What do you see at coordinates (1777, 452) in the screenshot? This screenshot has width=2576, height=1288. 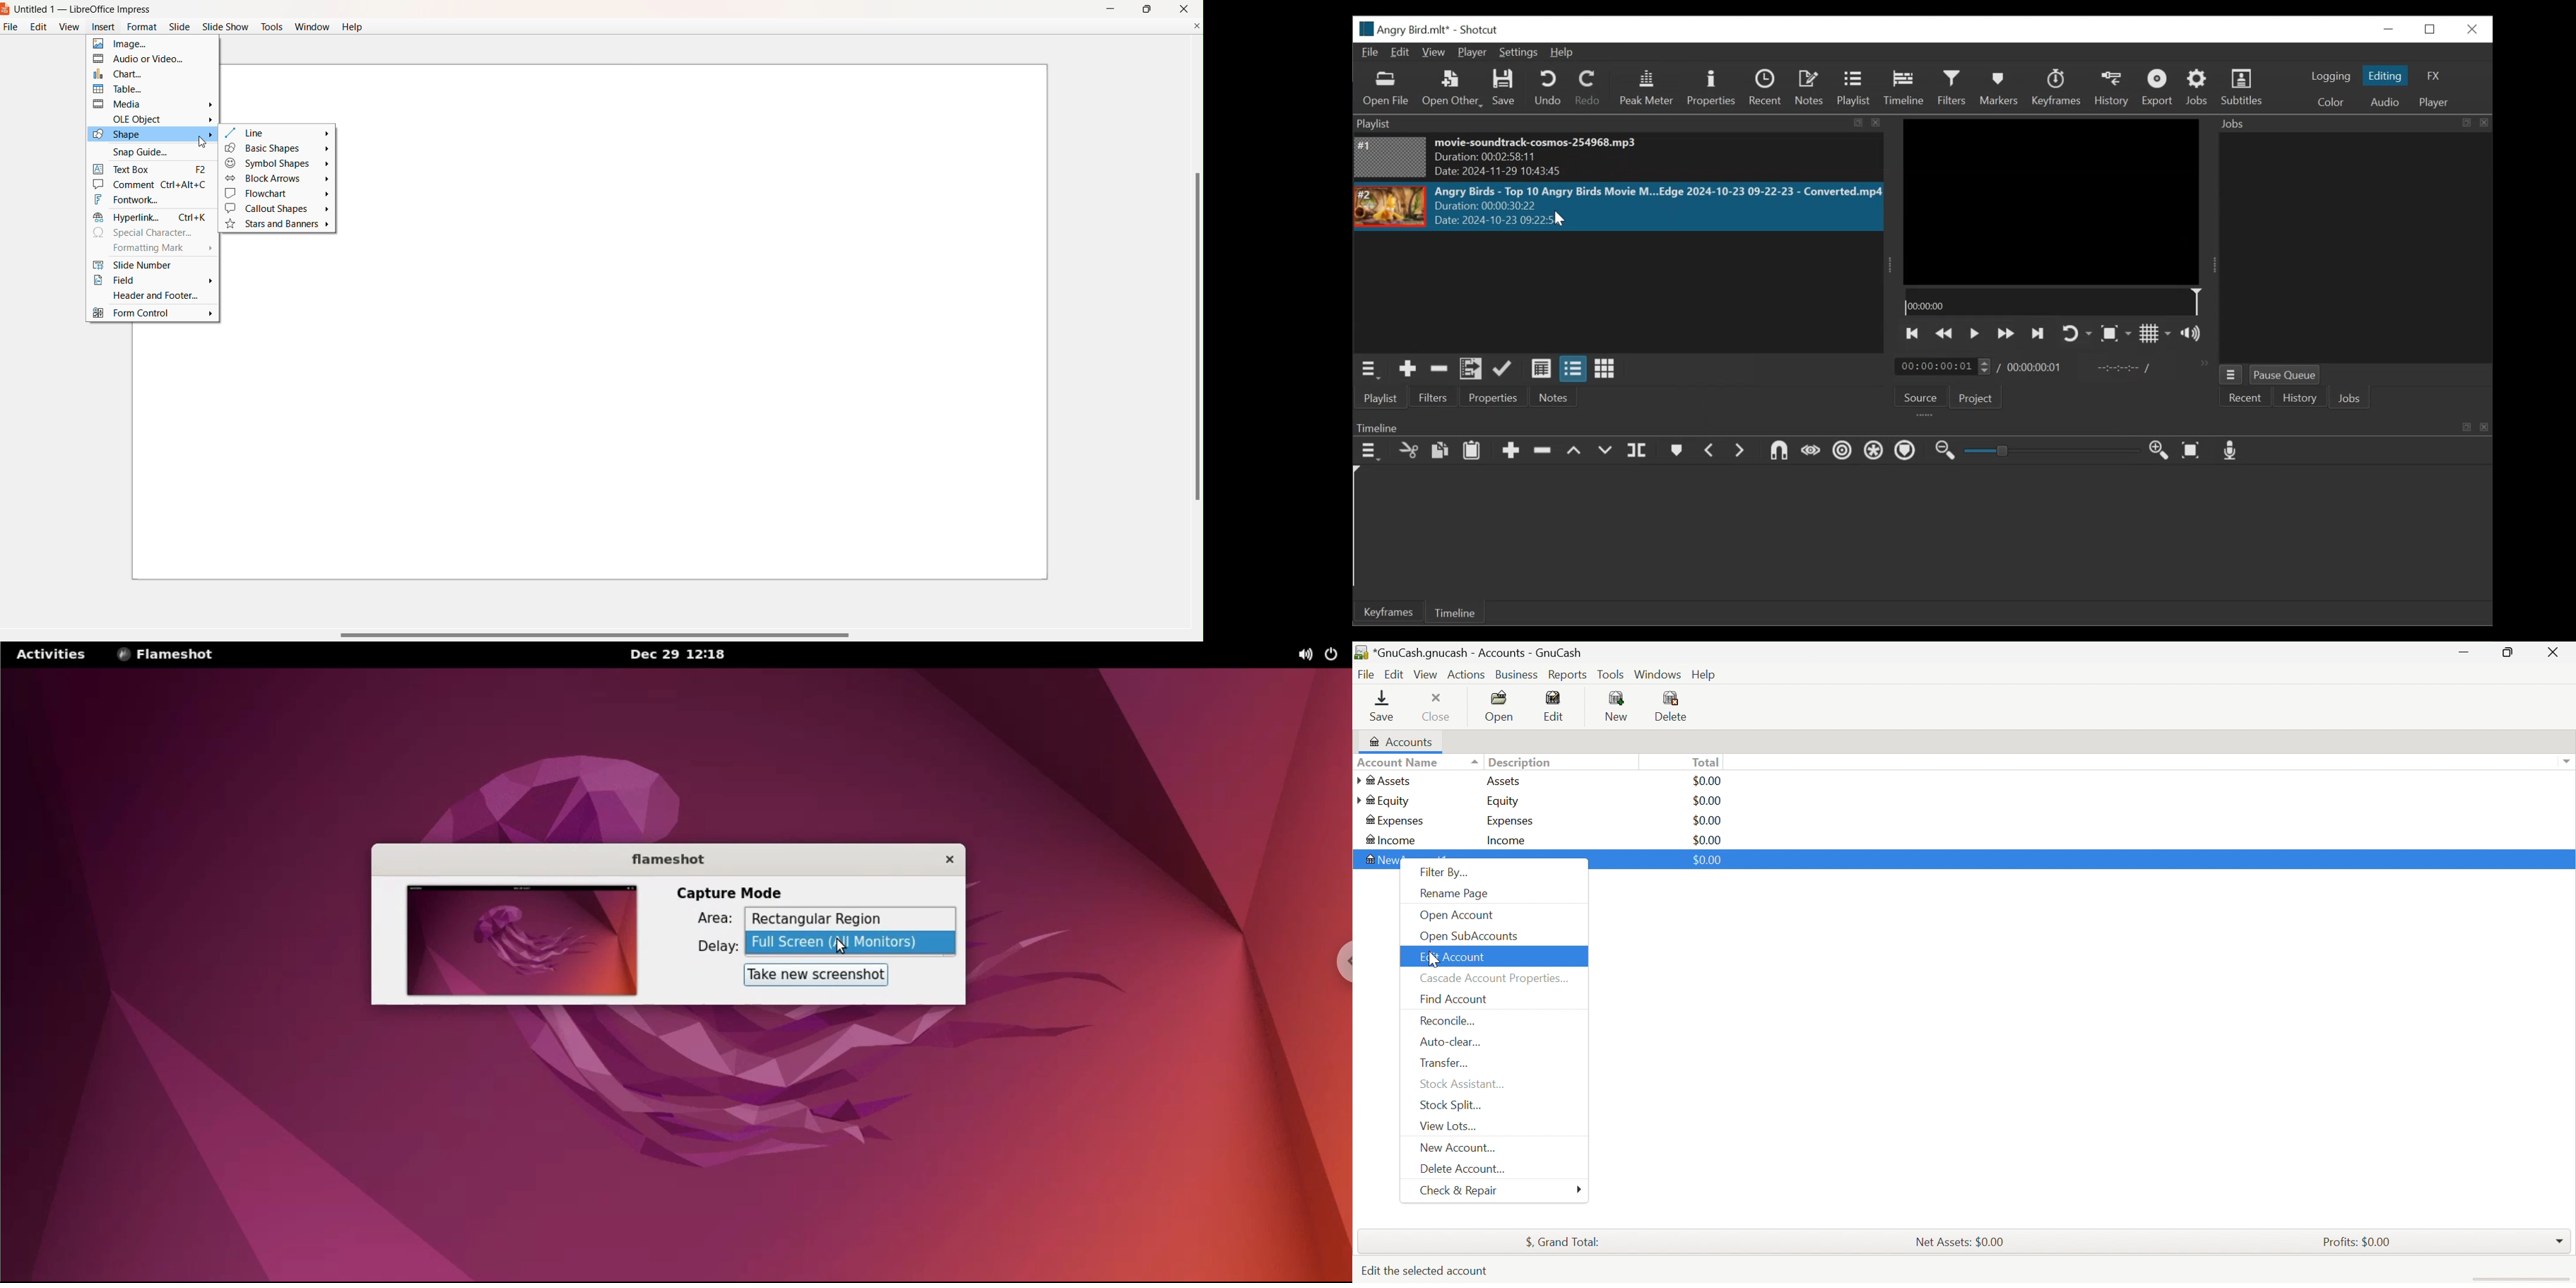 I see `Snap` at bounding box center [1777, 452].